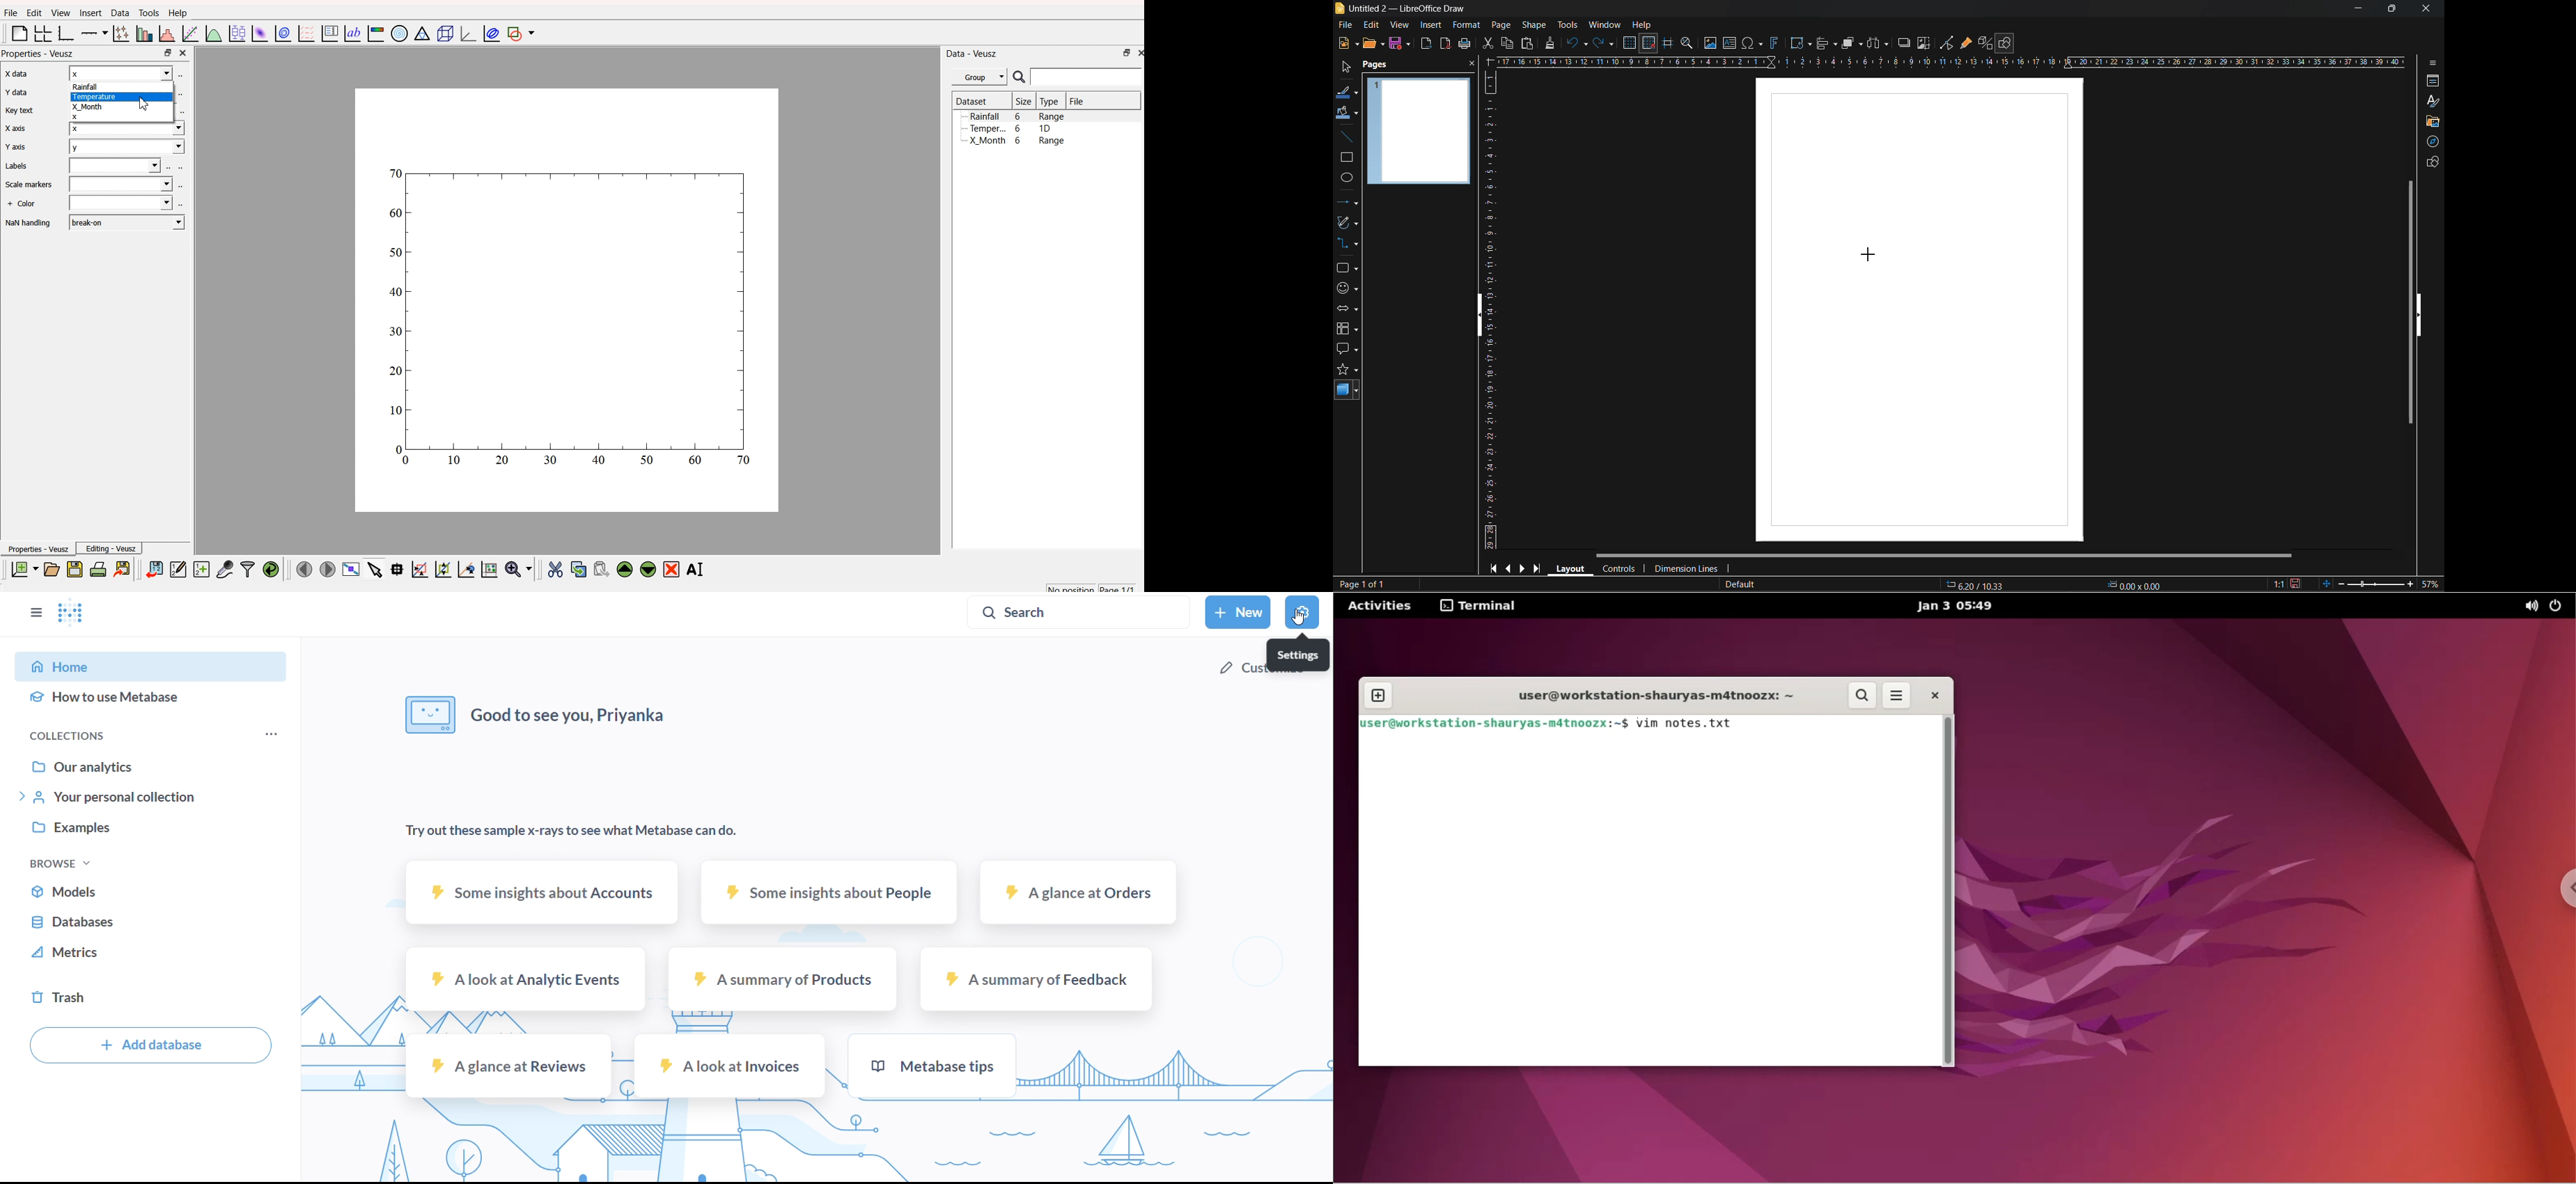 Image resolution: width=2576 pixels, height=1204 pixels. What do you see at coordinates (154, 798) in the screenshot?
I see `` at bounding box center [154, 798].